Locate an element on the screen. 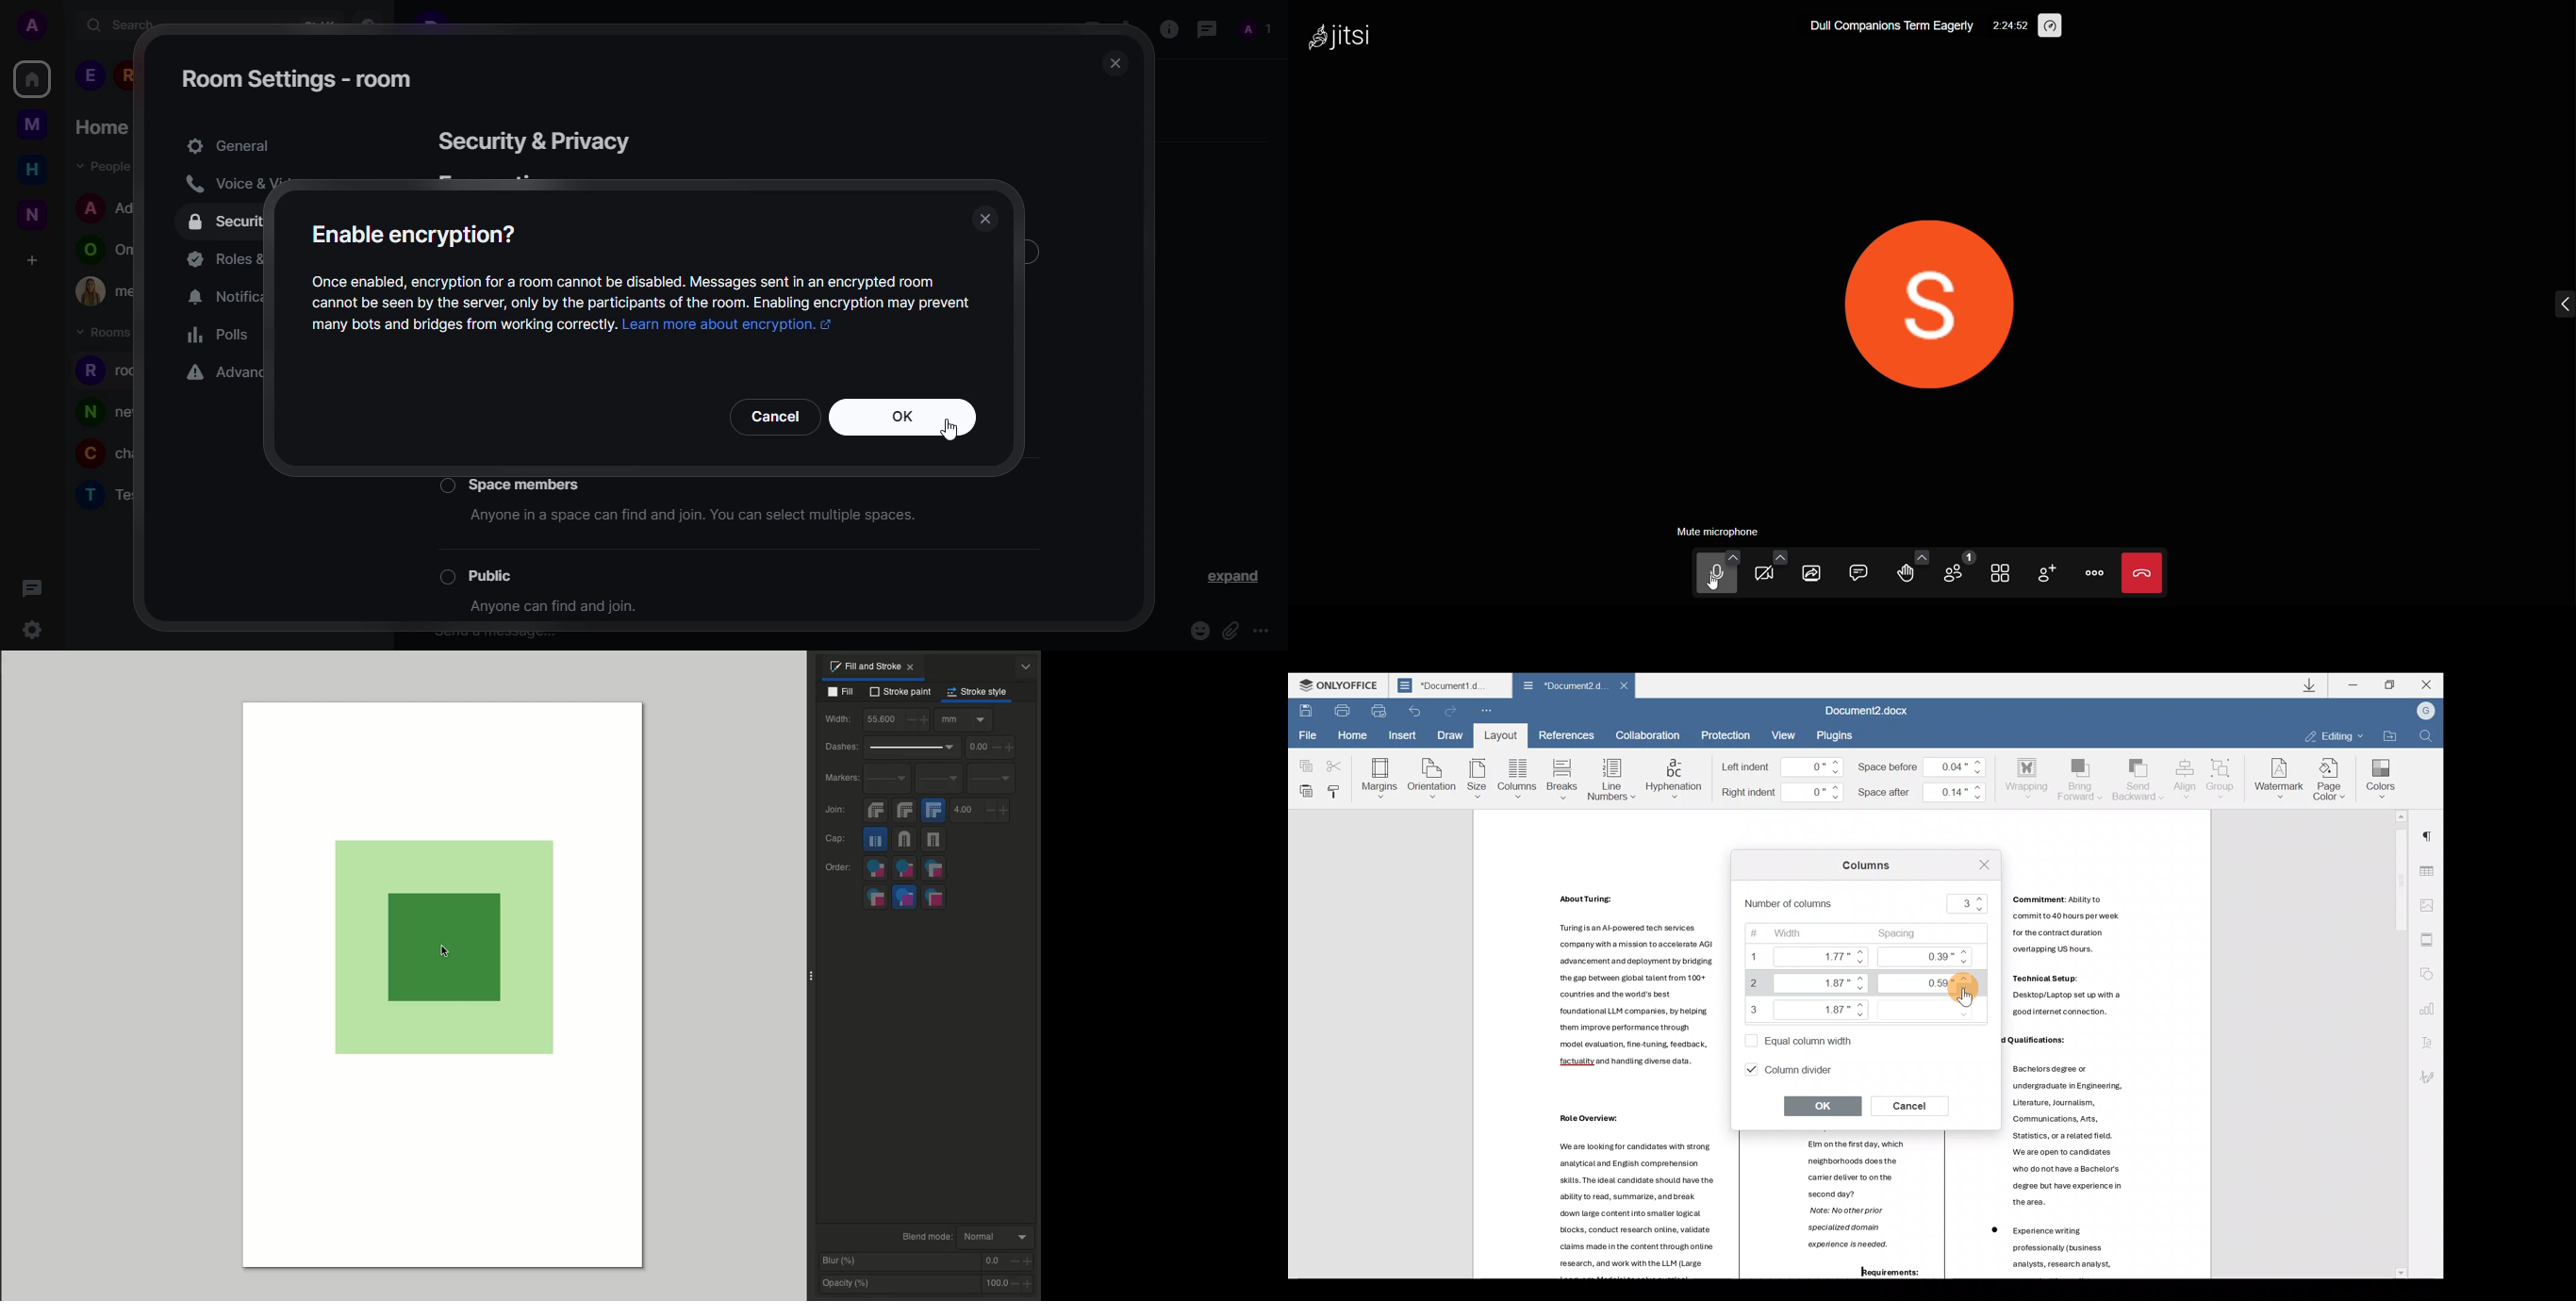 The height and width of the screenshot is (1316, 2576). account is located at coordinates (37, 26).